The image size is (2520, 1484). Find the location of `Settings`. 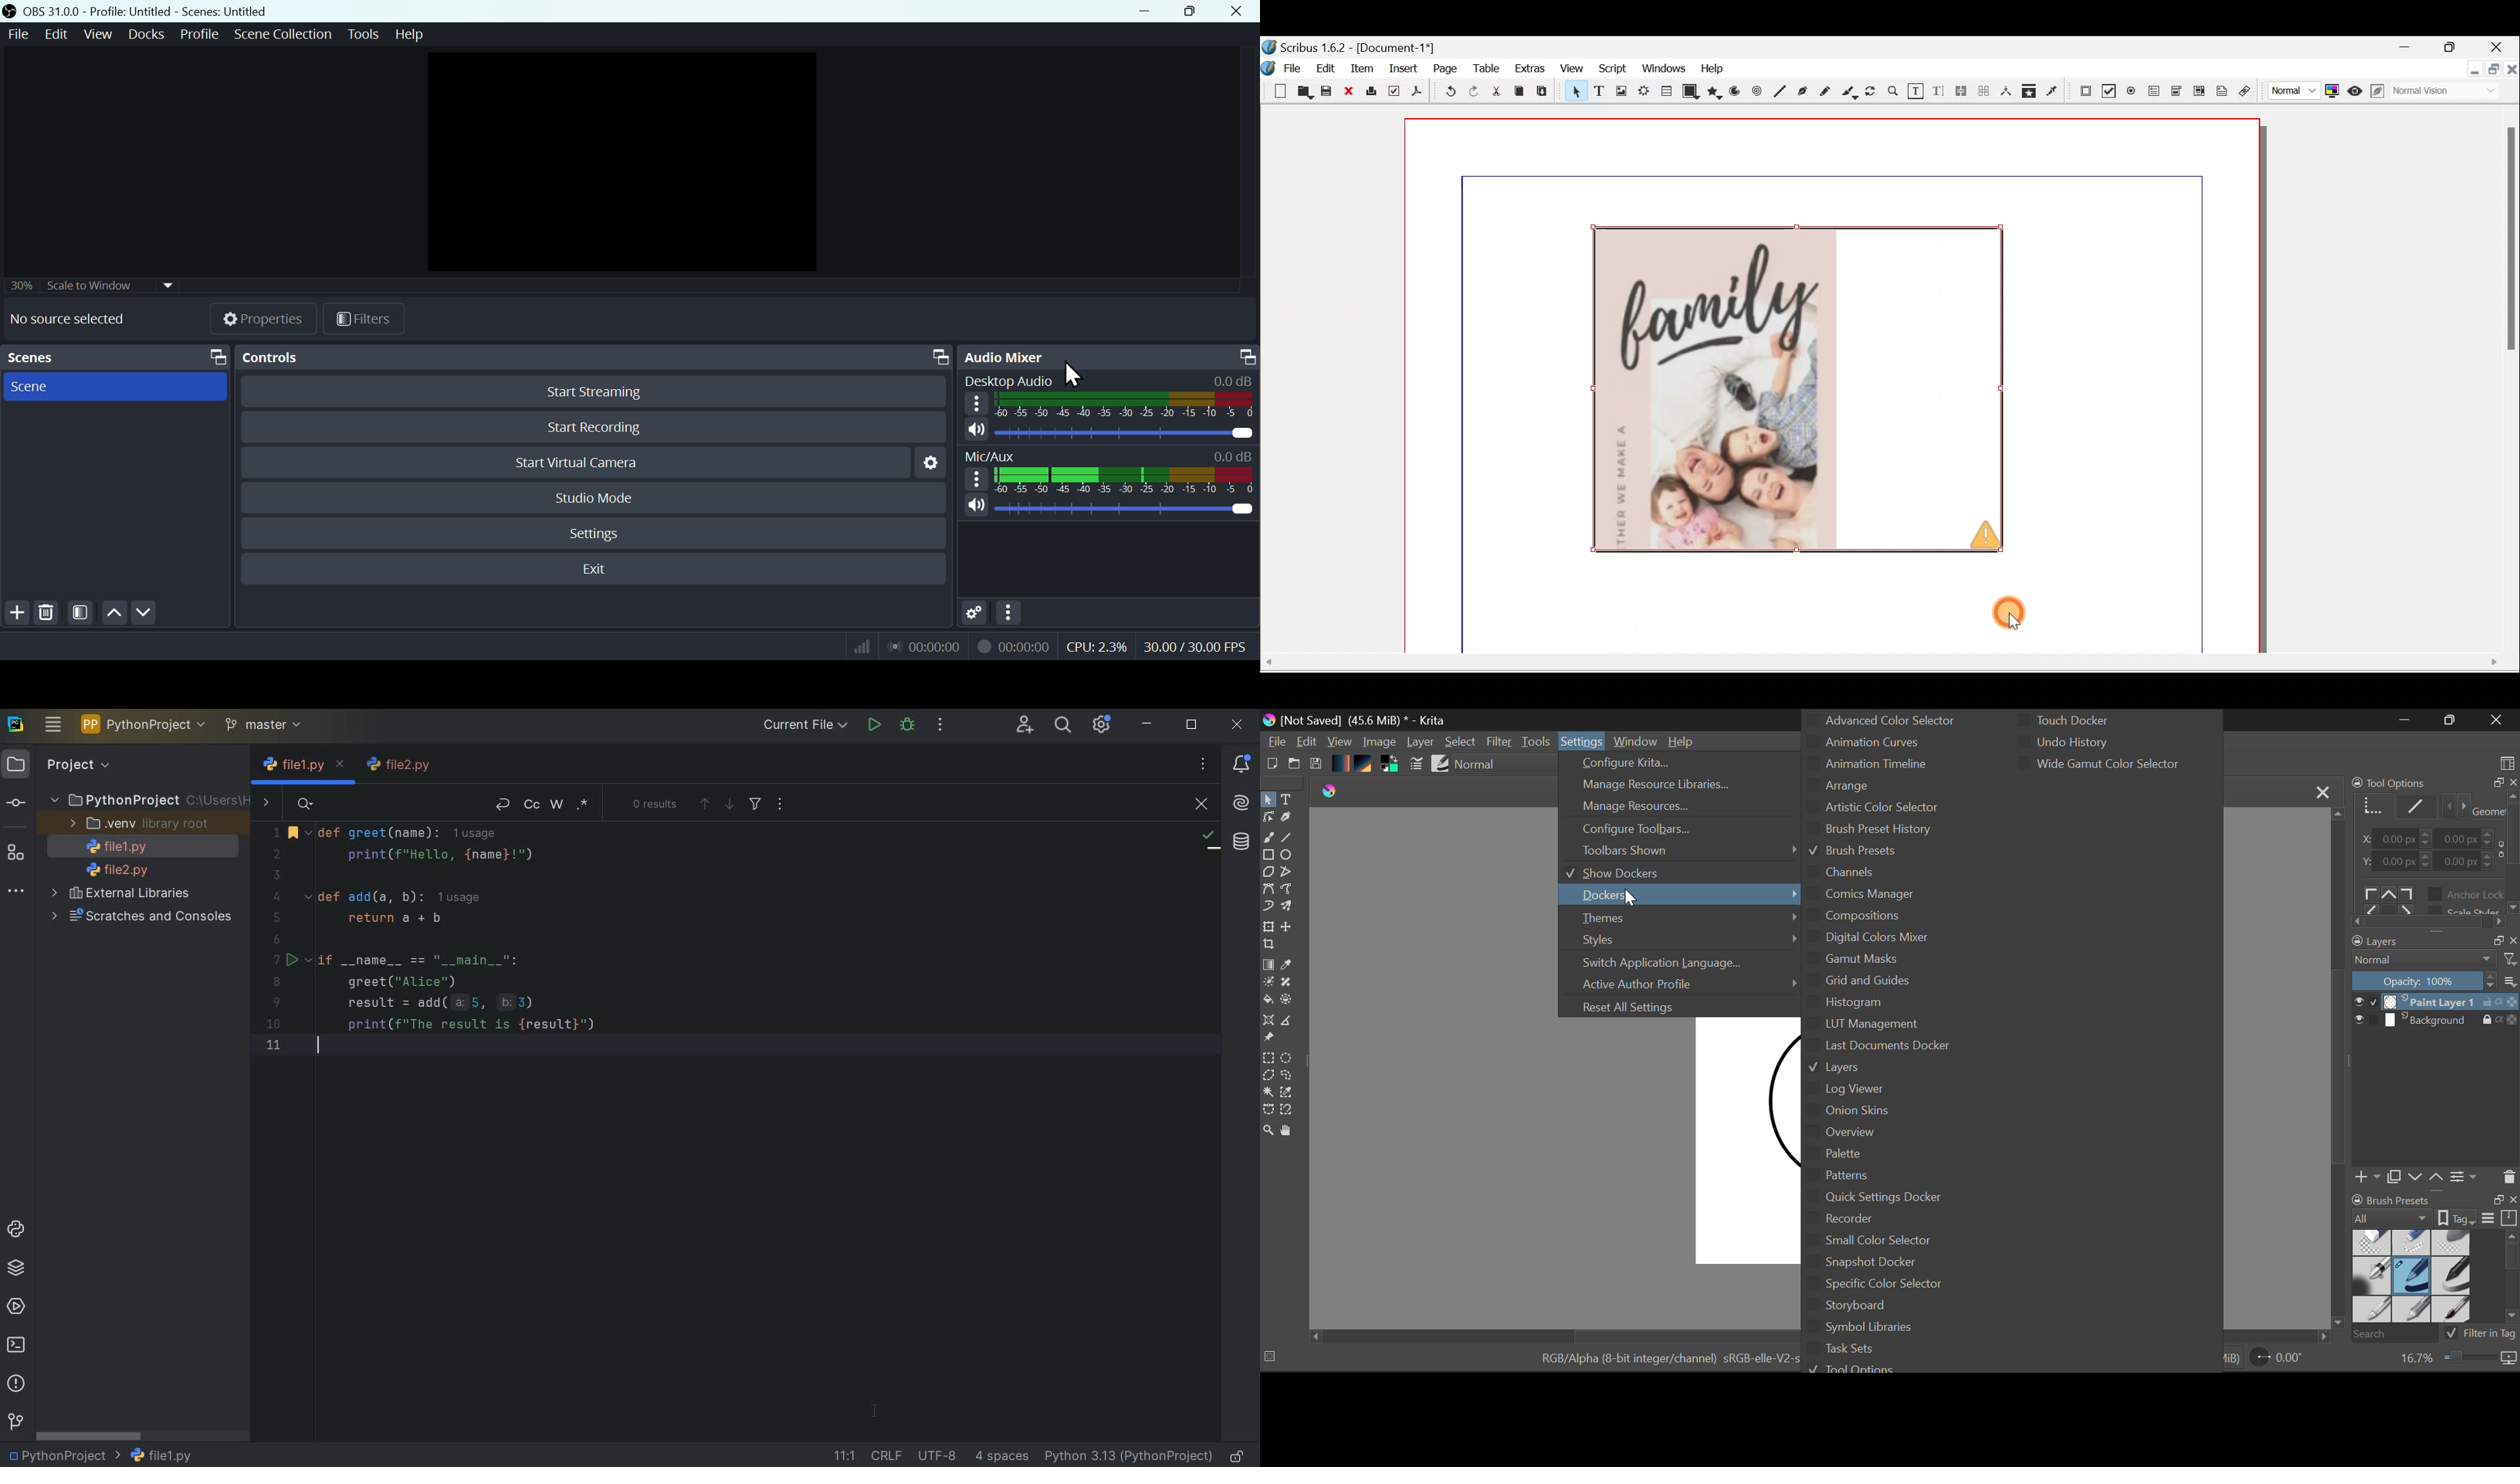

Settings is located at coordinates (927, 464).